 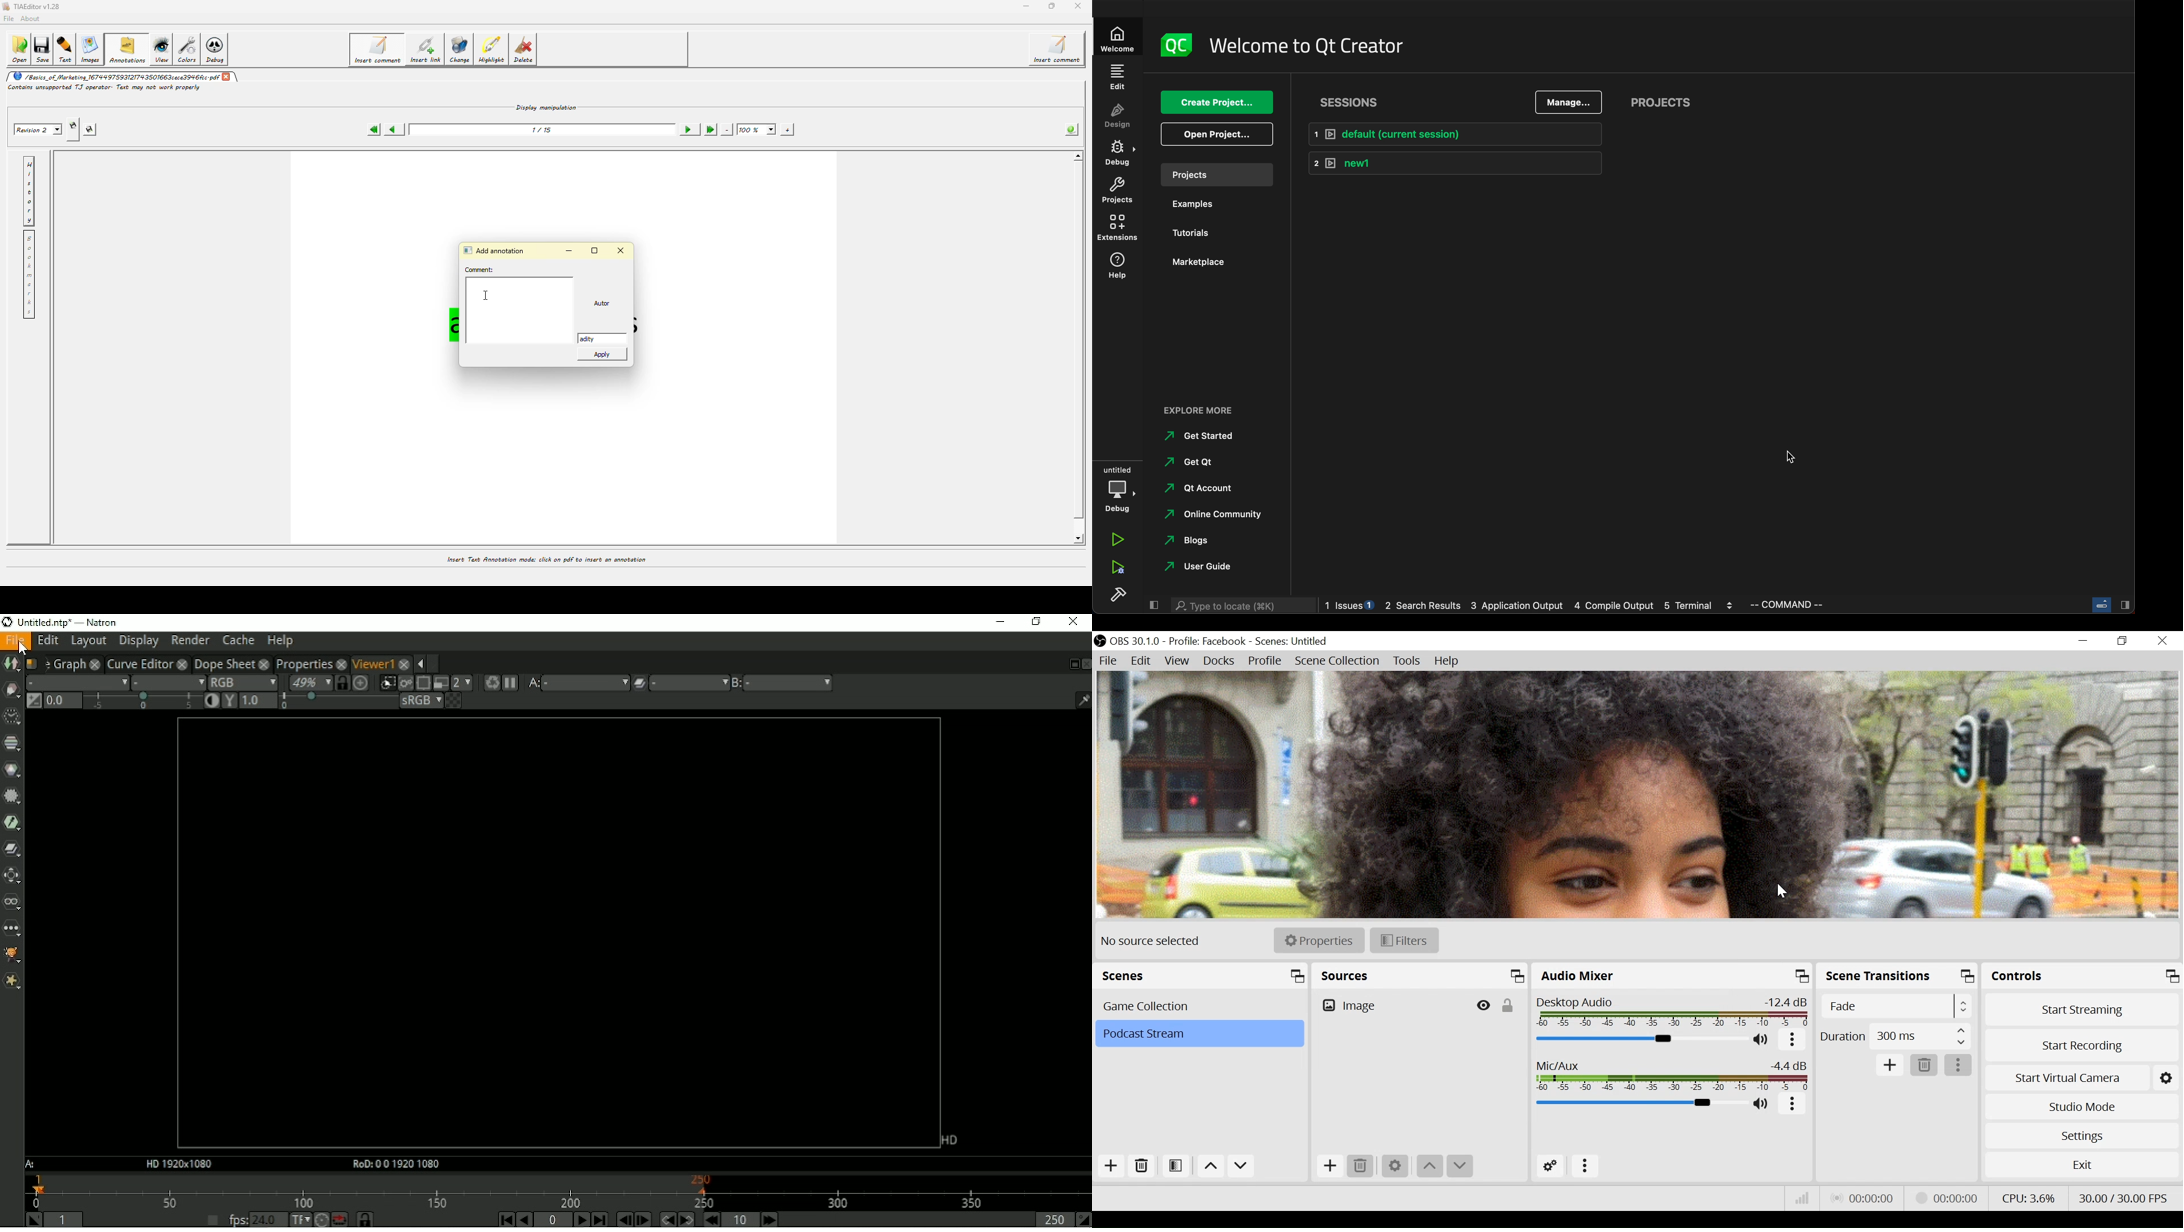 What do you see at coordinates (1421, 976) in the screenshot?
I see `Sources Panel` at bounding box center [1421, 976].